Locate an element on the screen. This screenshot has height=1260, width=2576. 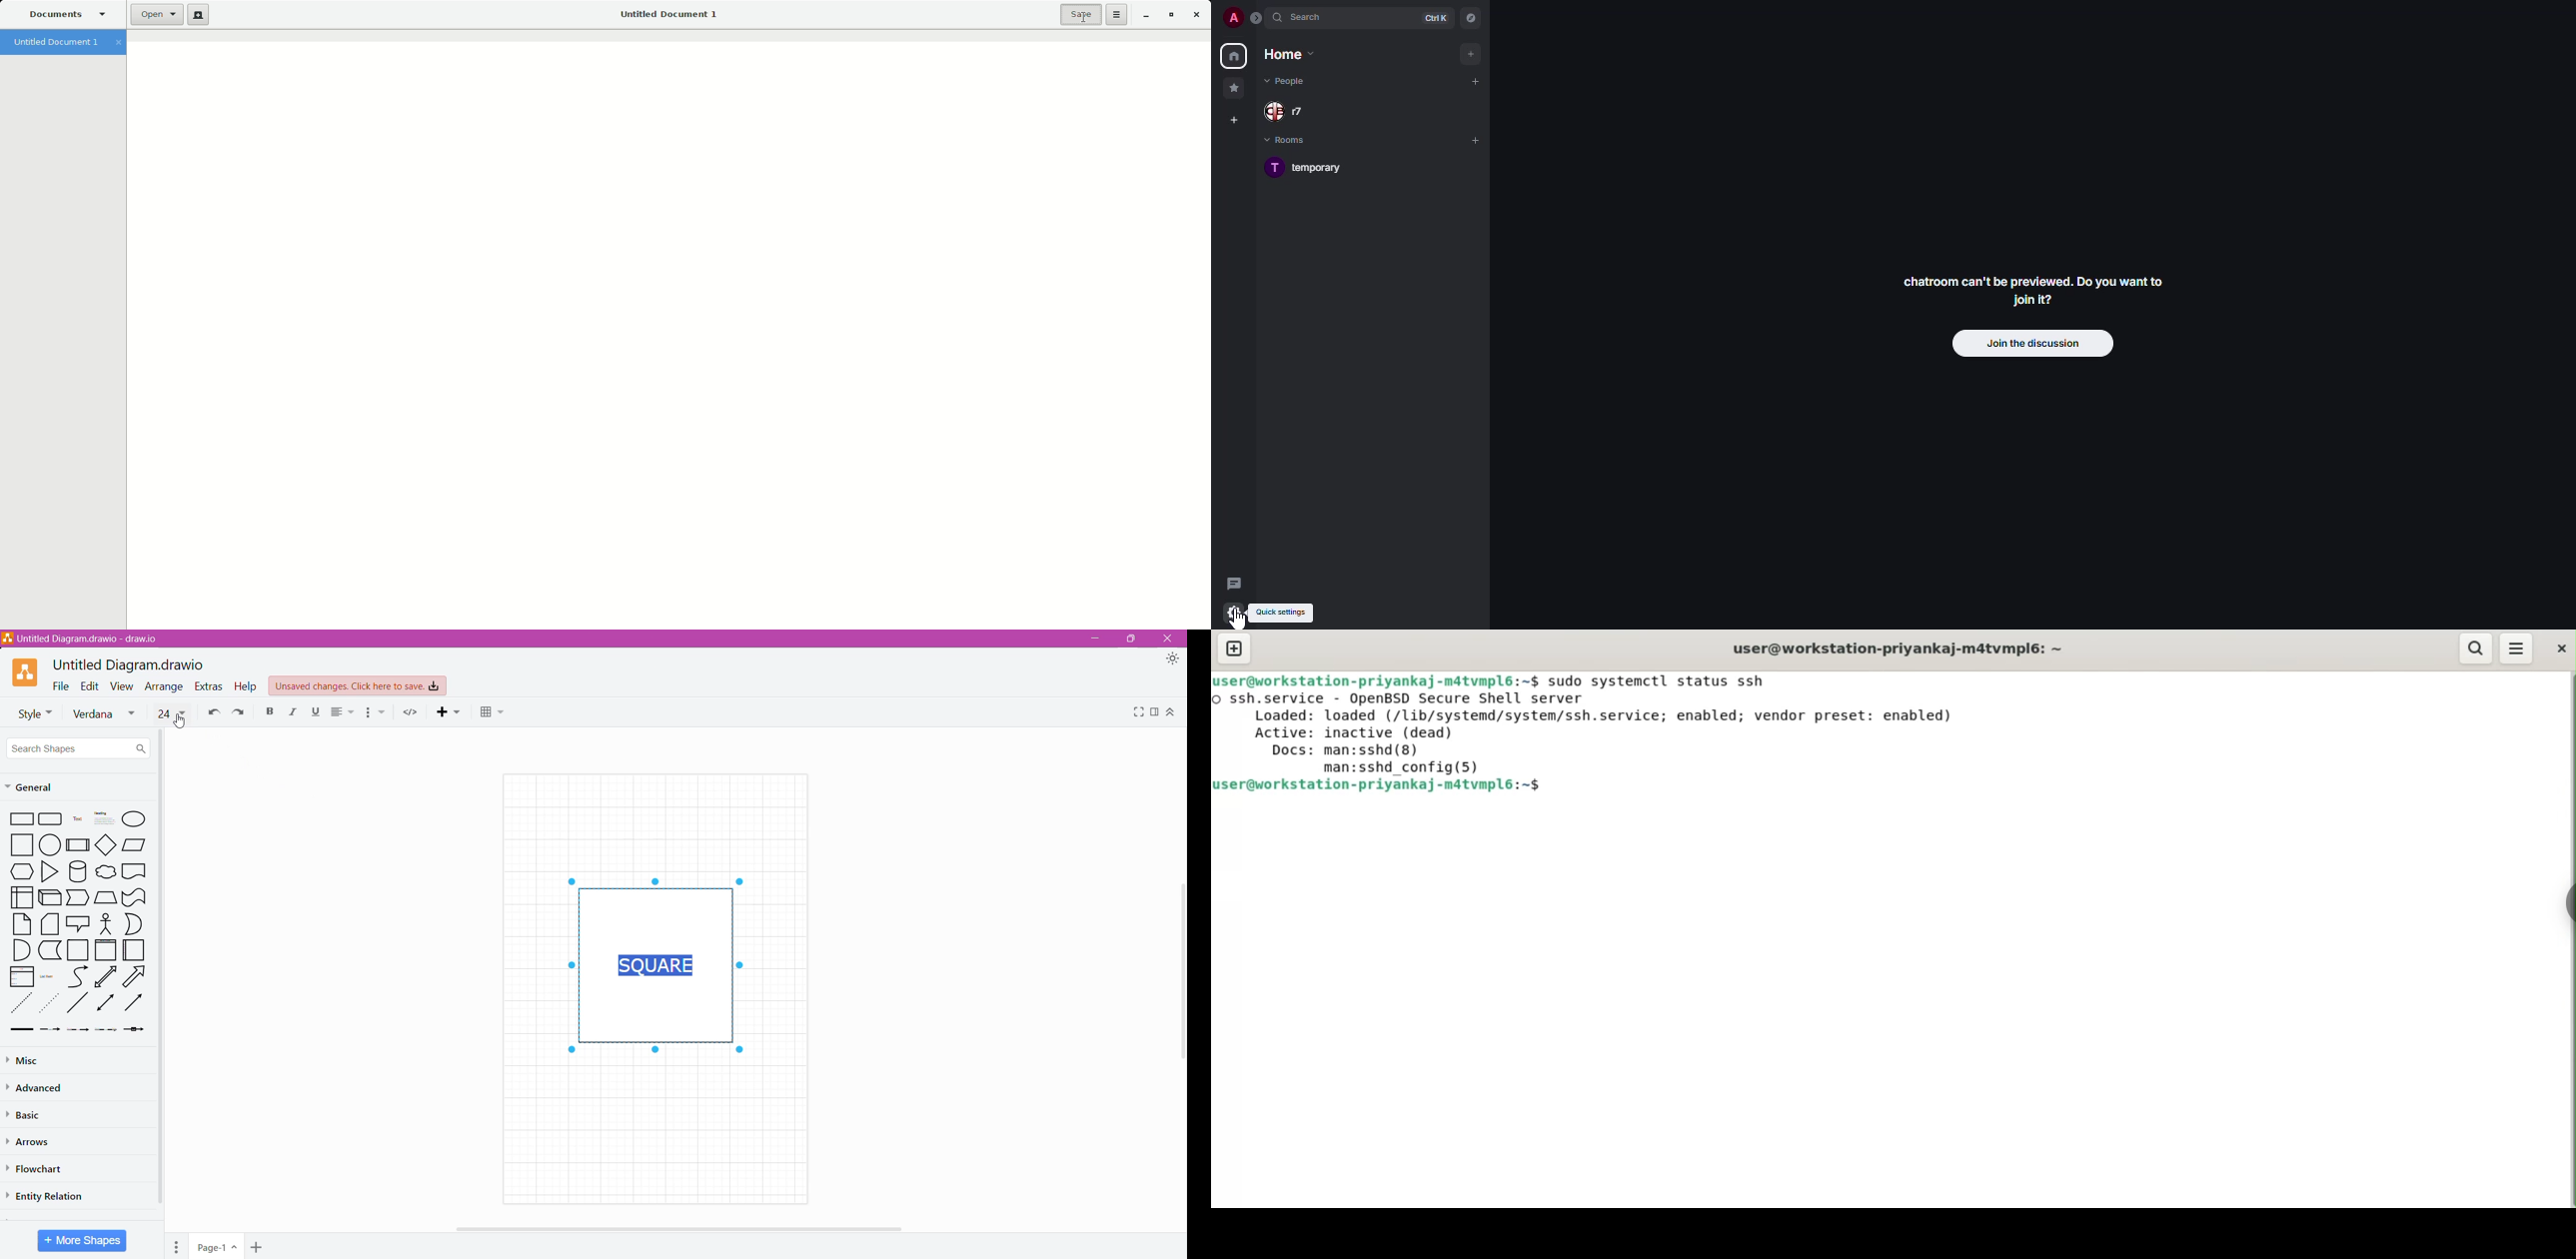
Half Circle is located at coordinates (134, 924).